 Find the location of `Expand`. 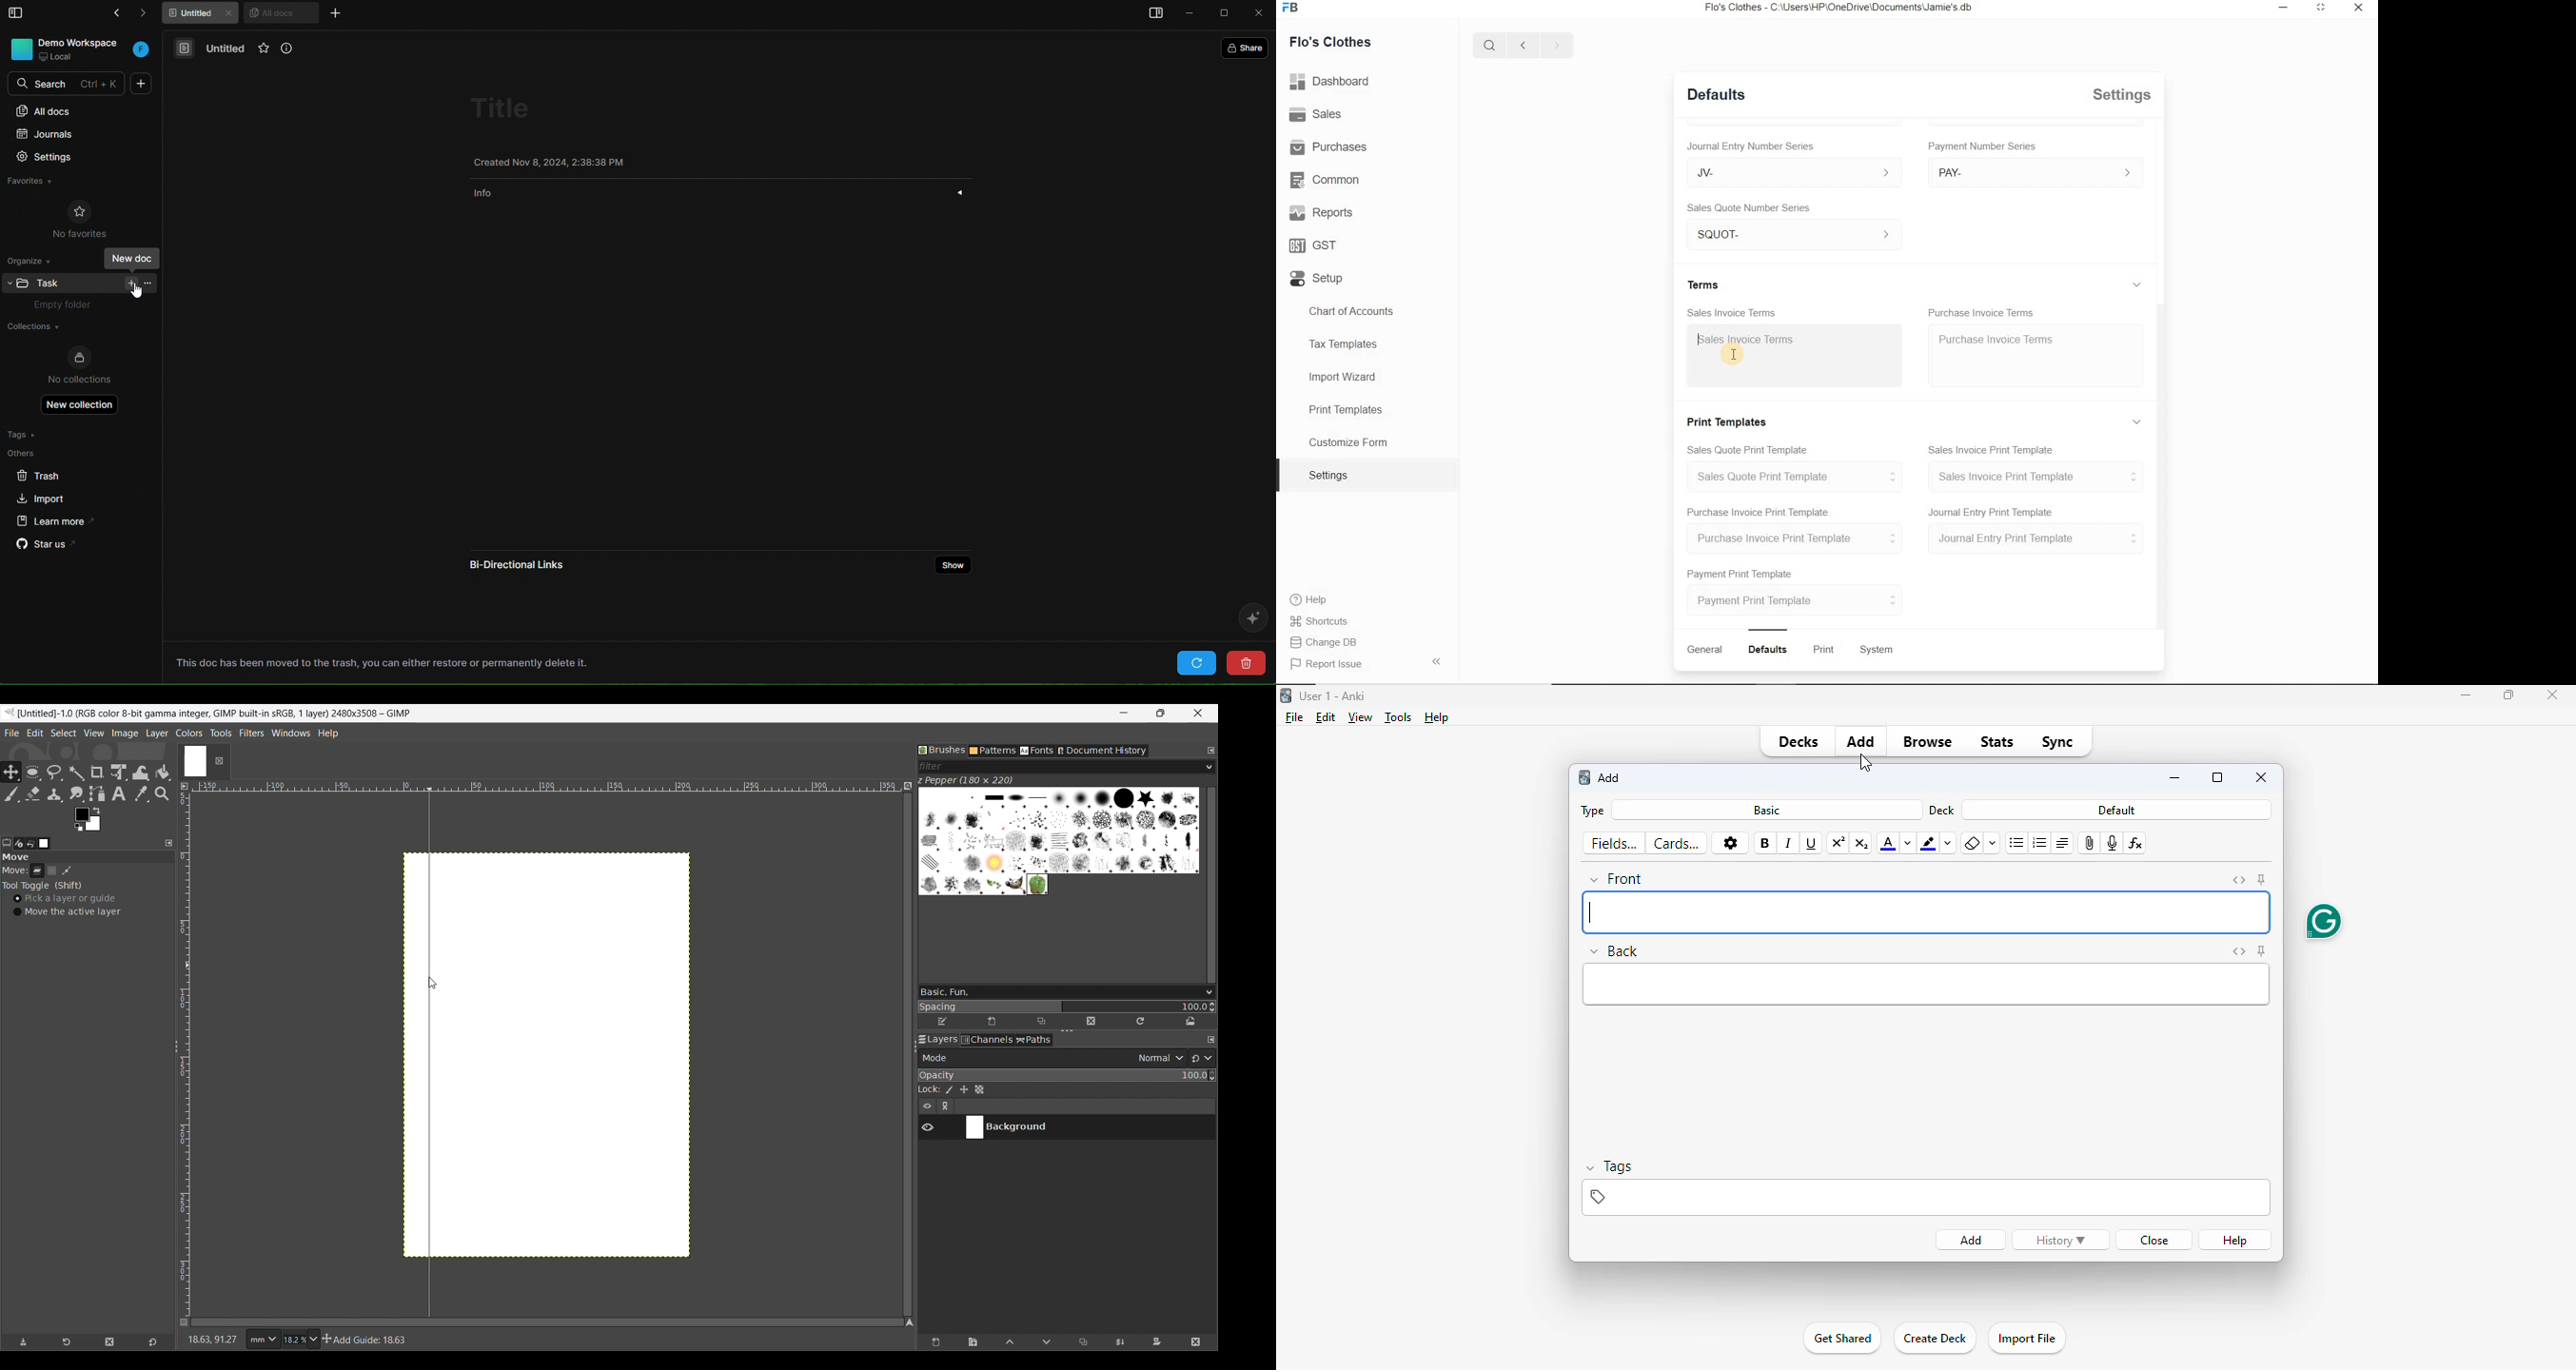

Expand is located at coordinates (2140, 134).